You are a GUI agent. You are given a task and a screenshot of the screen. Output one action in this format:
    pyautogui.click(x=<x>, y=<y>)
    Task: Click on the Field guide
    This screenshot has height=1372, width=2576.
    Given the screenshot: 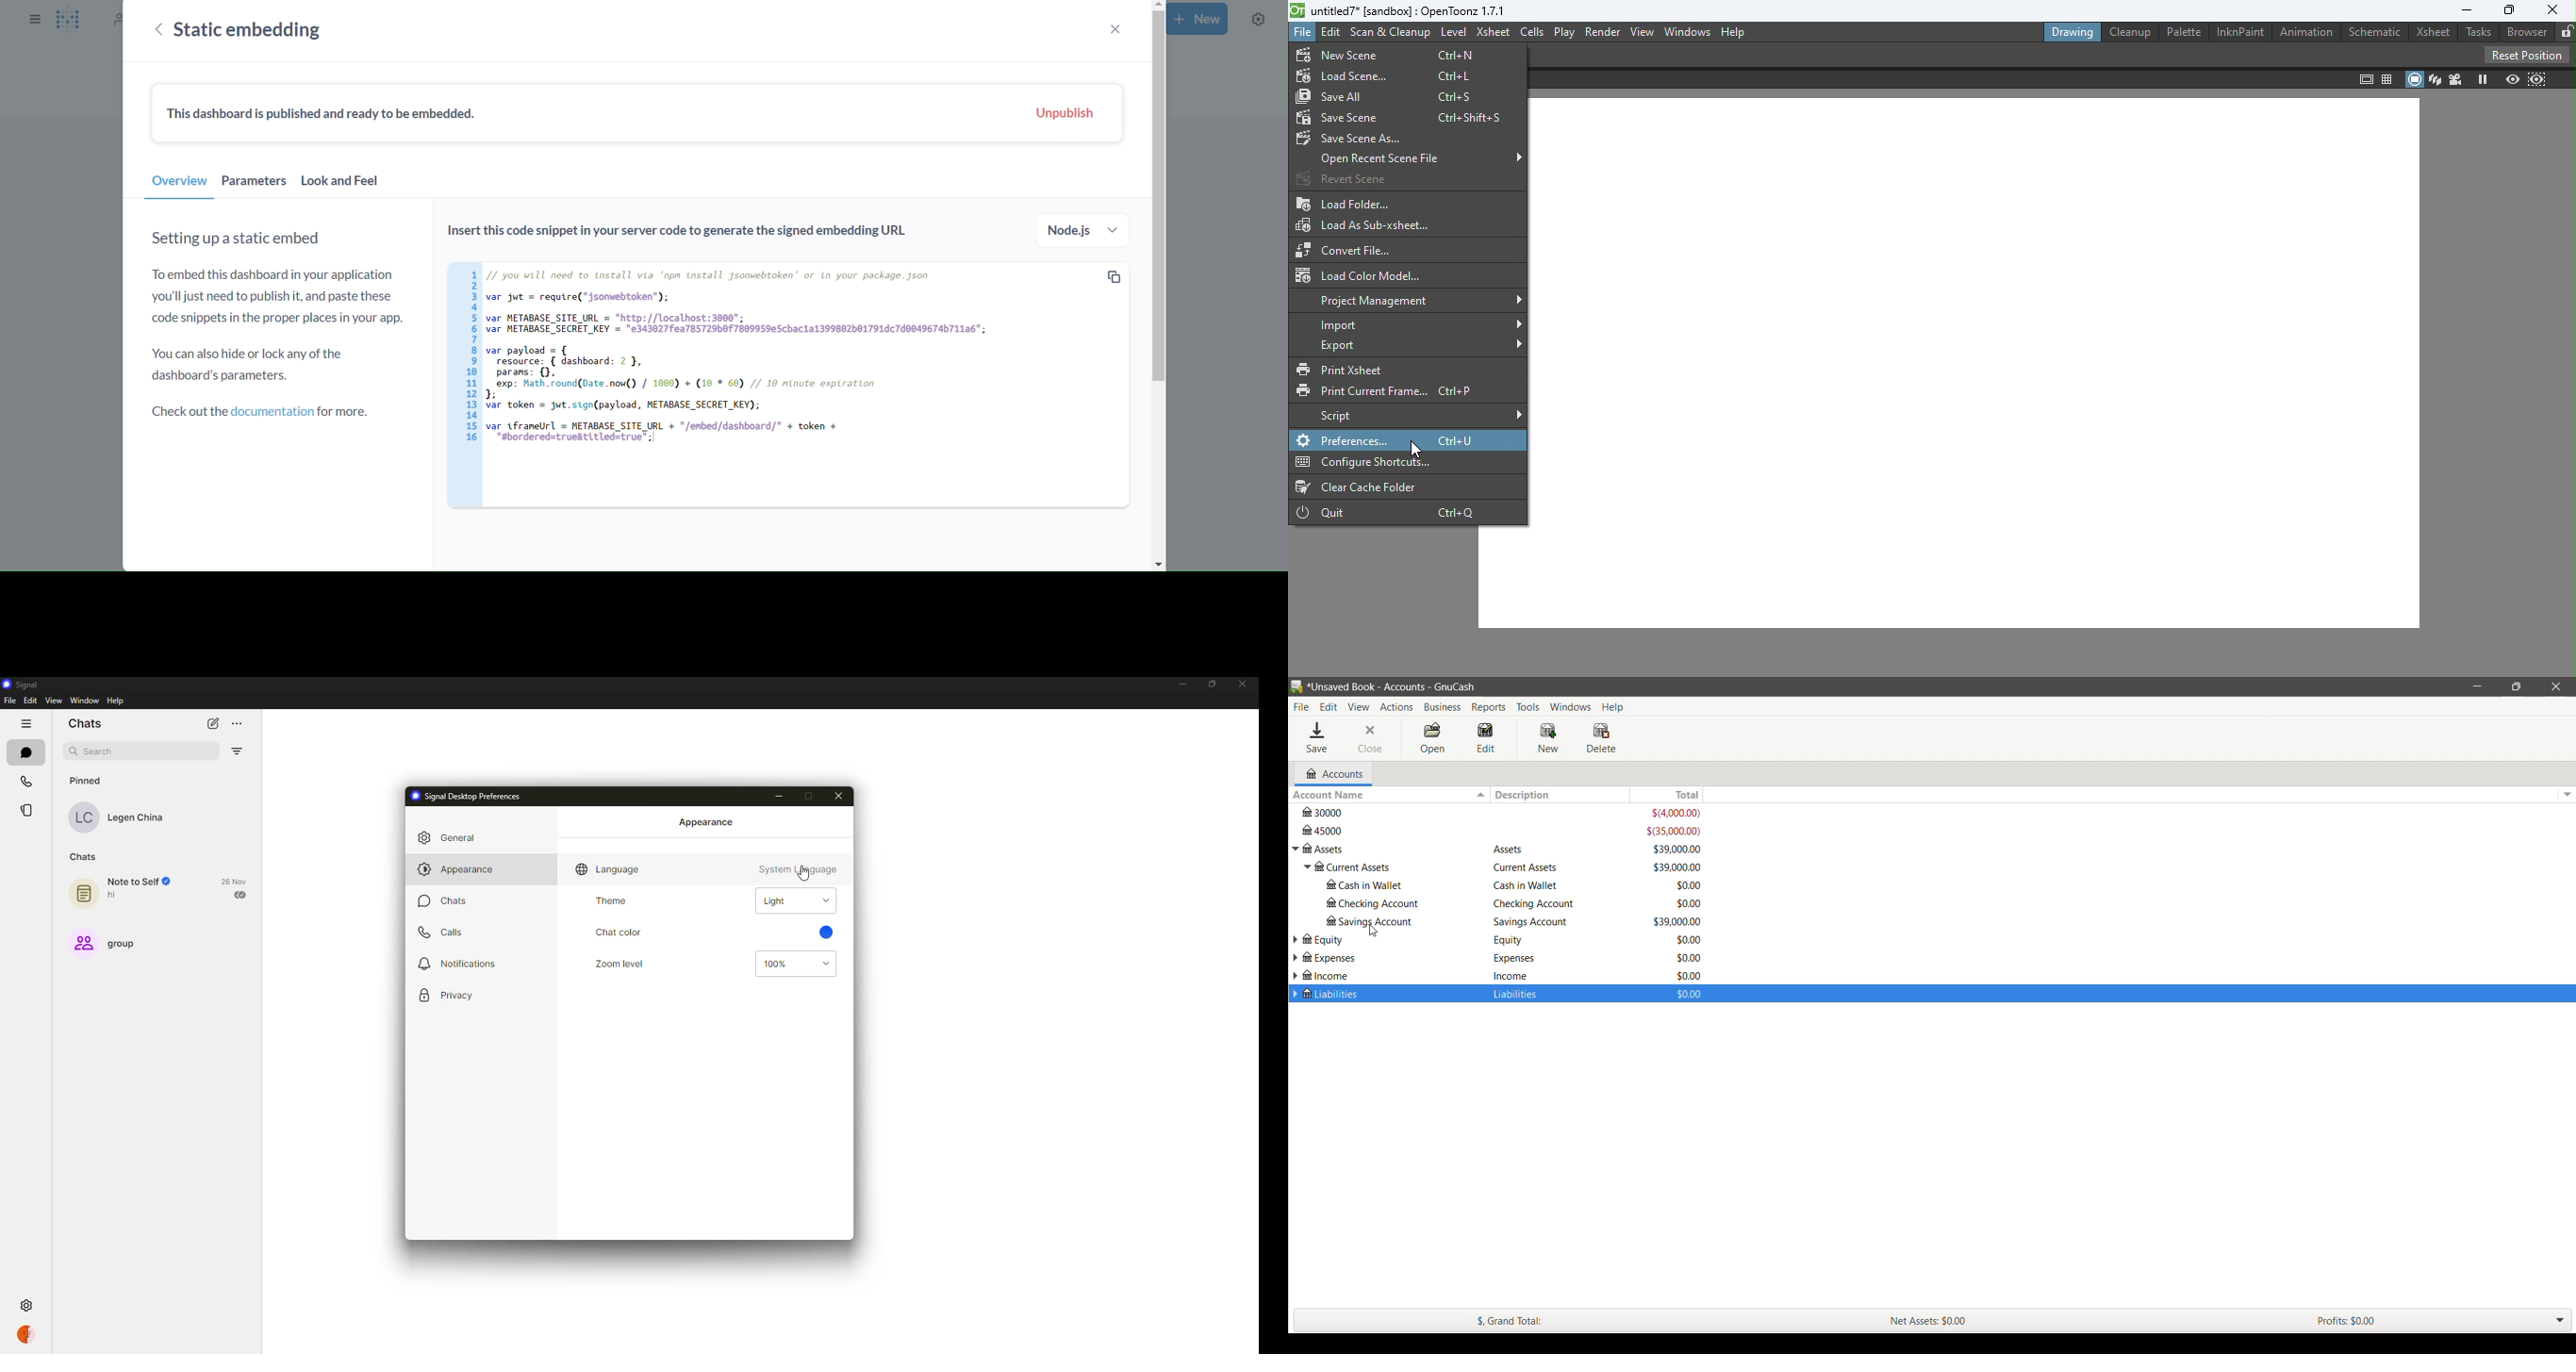 What is the action you would take?
    pyautogui.click(x=2389, y=77)
    